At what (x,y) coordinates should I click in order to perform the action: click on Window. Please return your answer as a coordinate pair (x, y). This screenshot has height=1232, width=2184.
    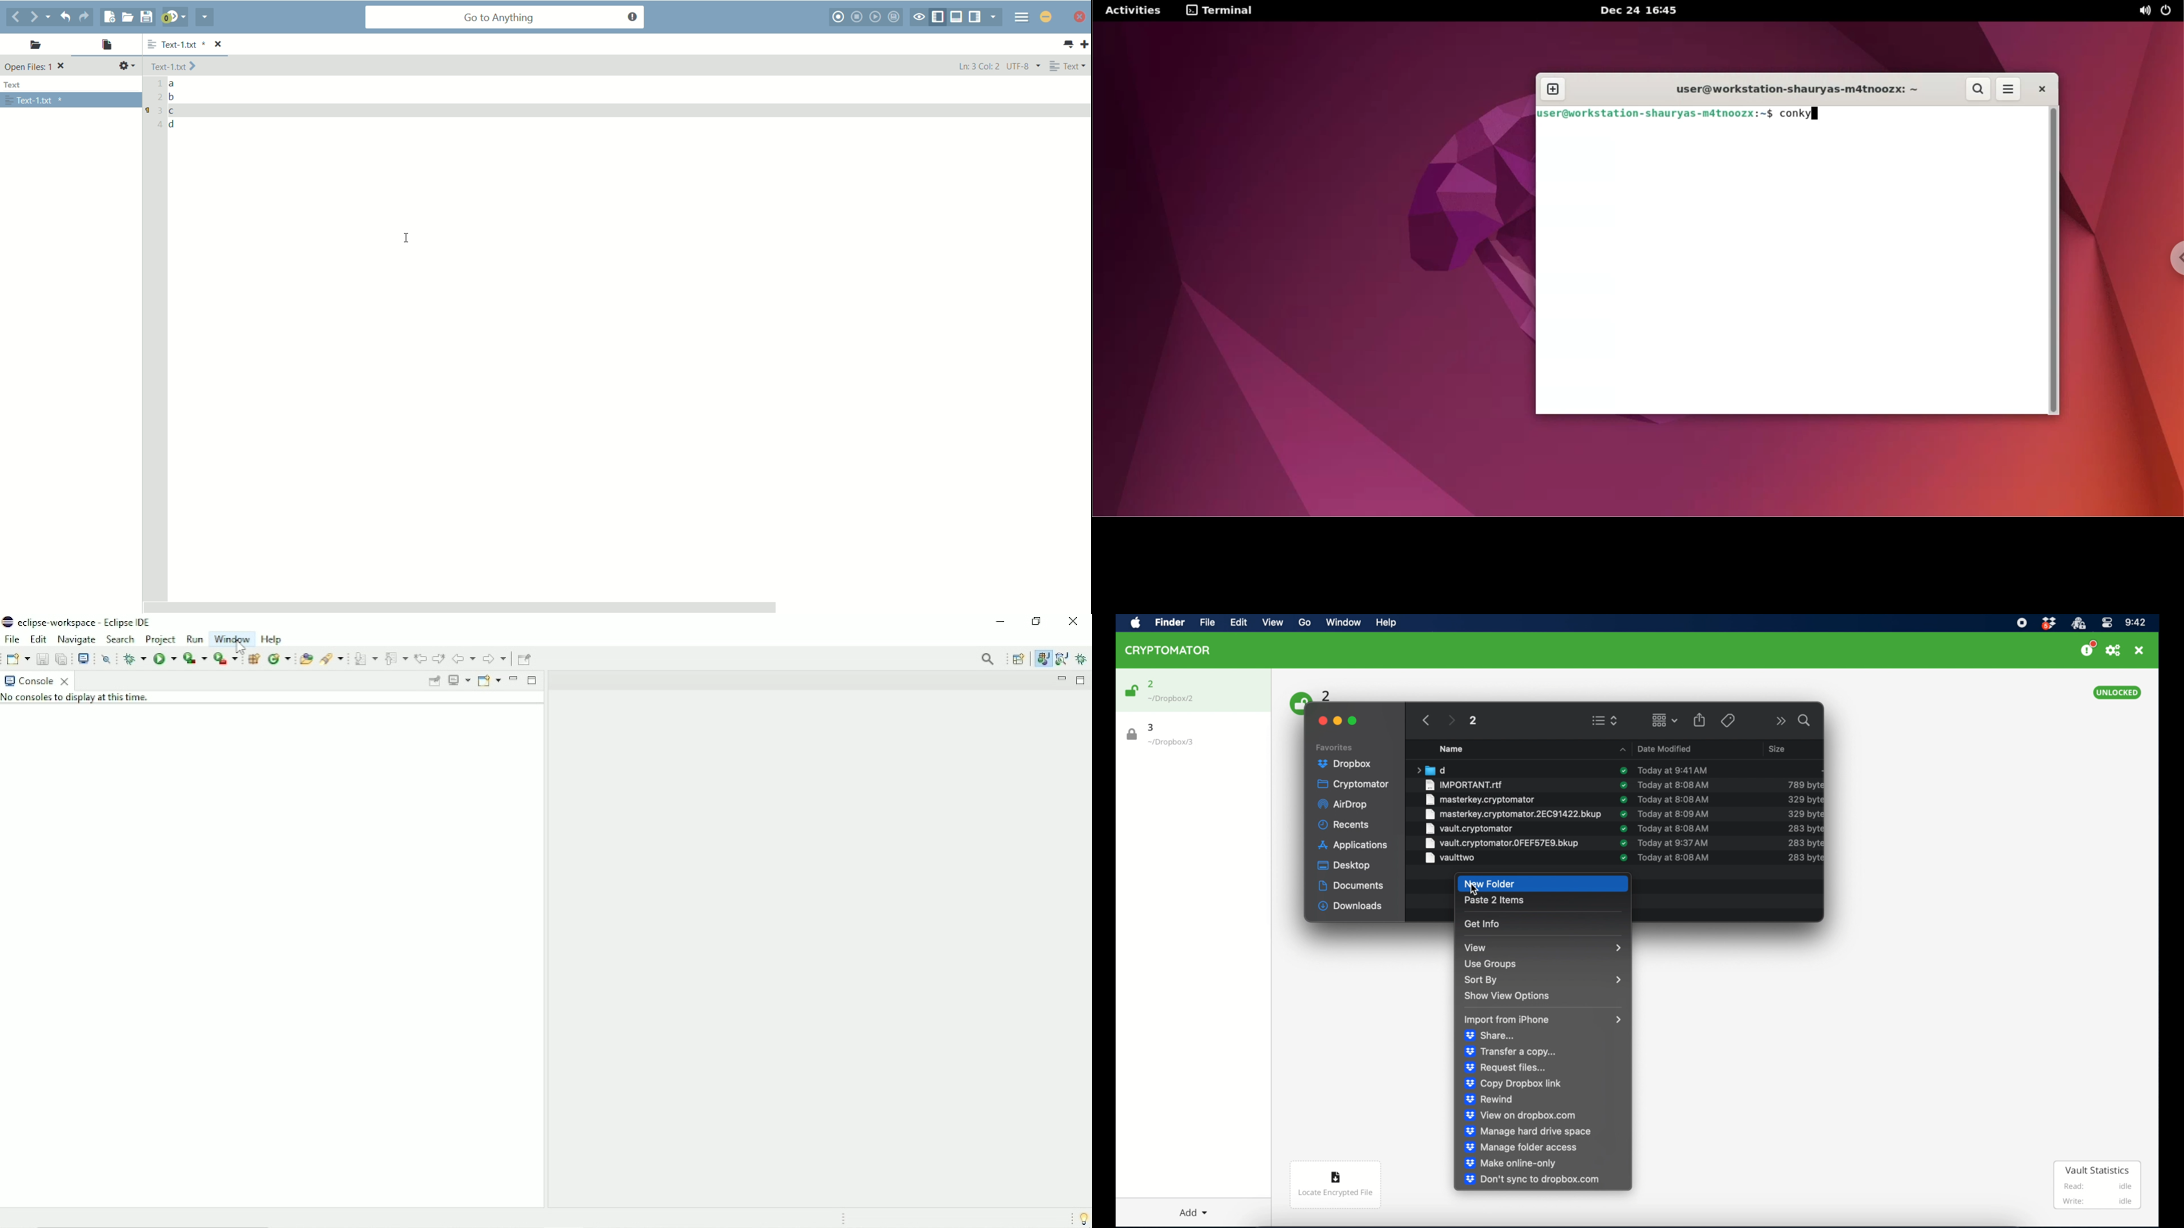
    Looking at the image, I should click on (232, 639).